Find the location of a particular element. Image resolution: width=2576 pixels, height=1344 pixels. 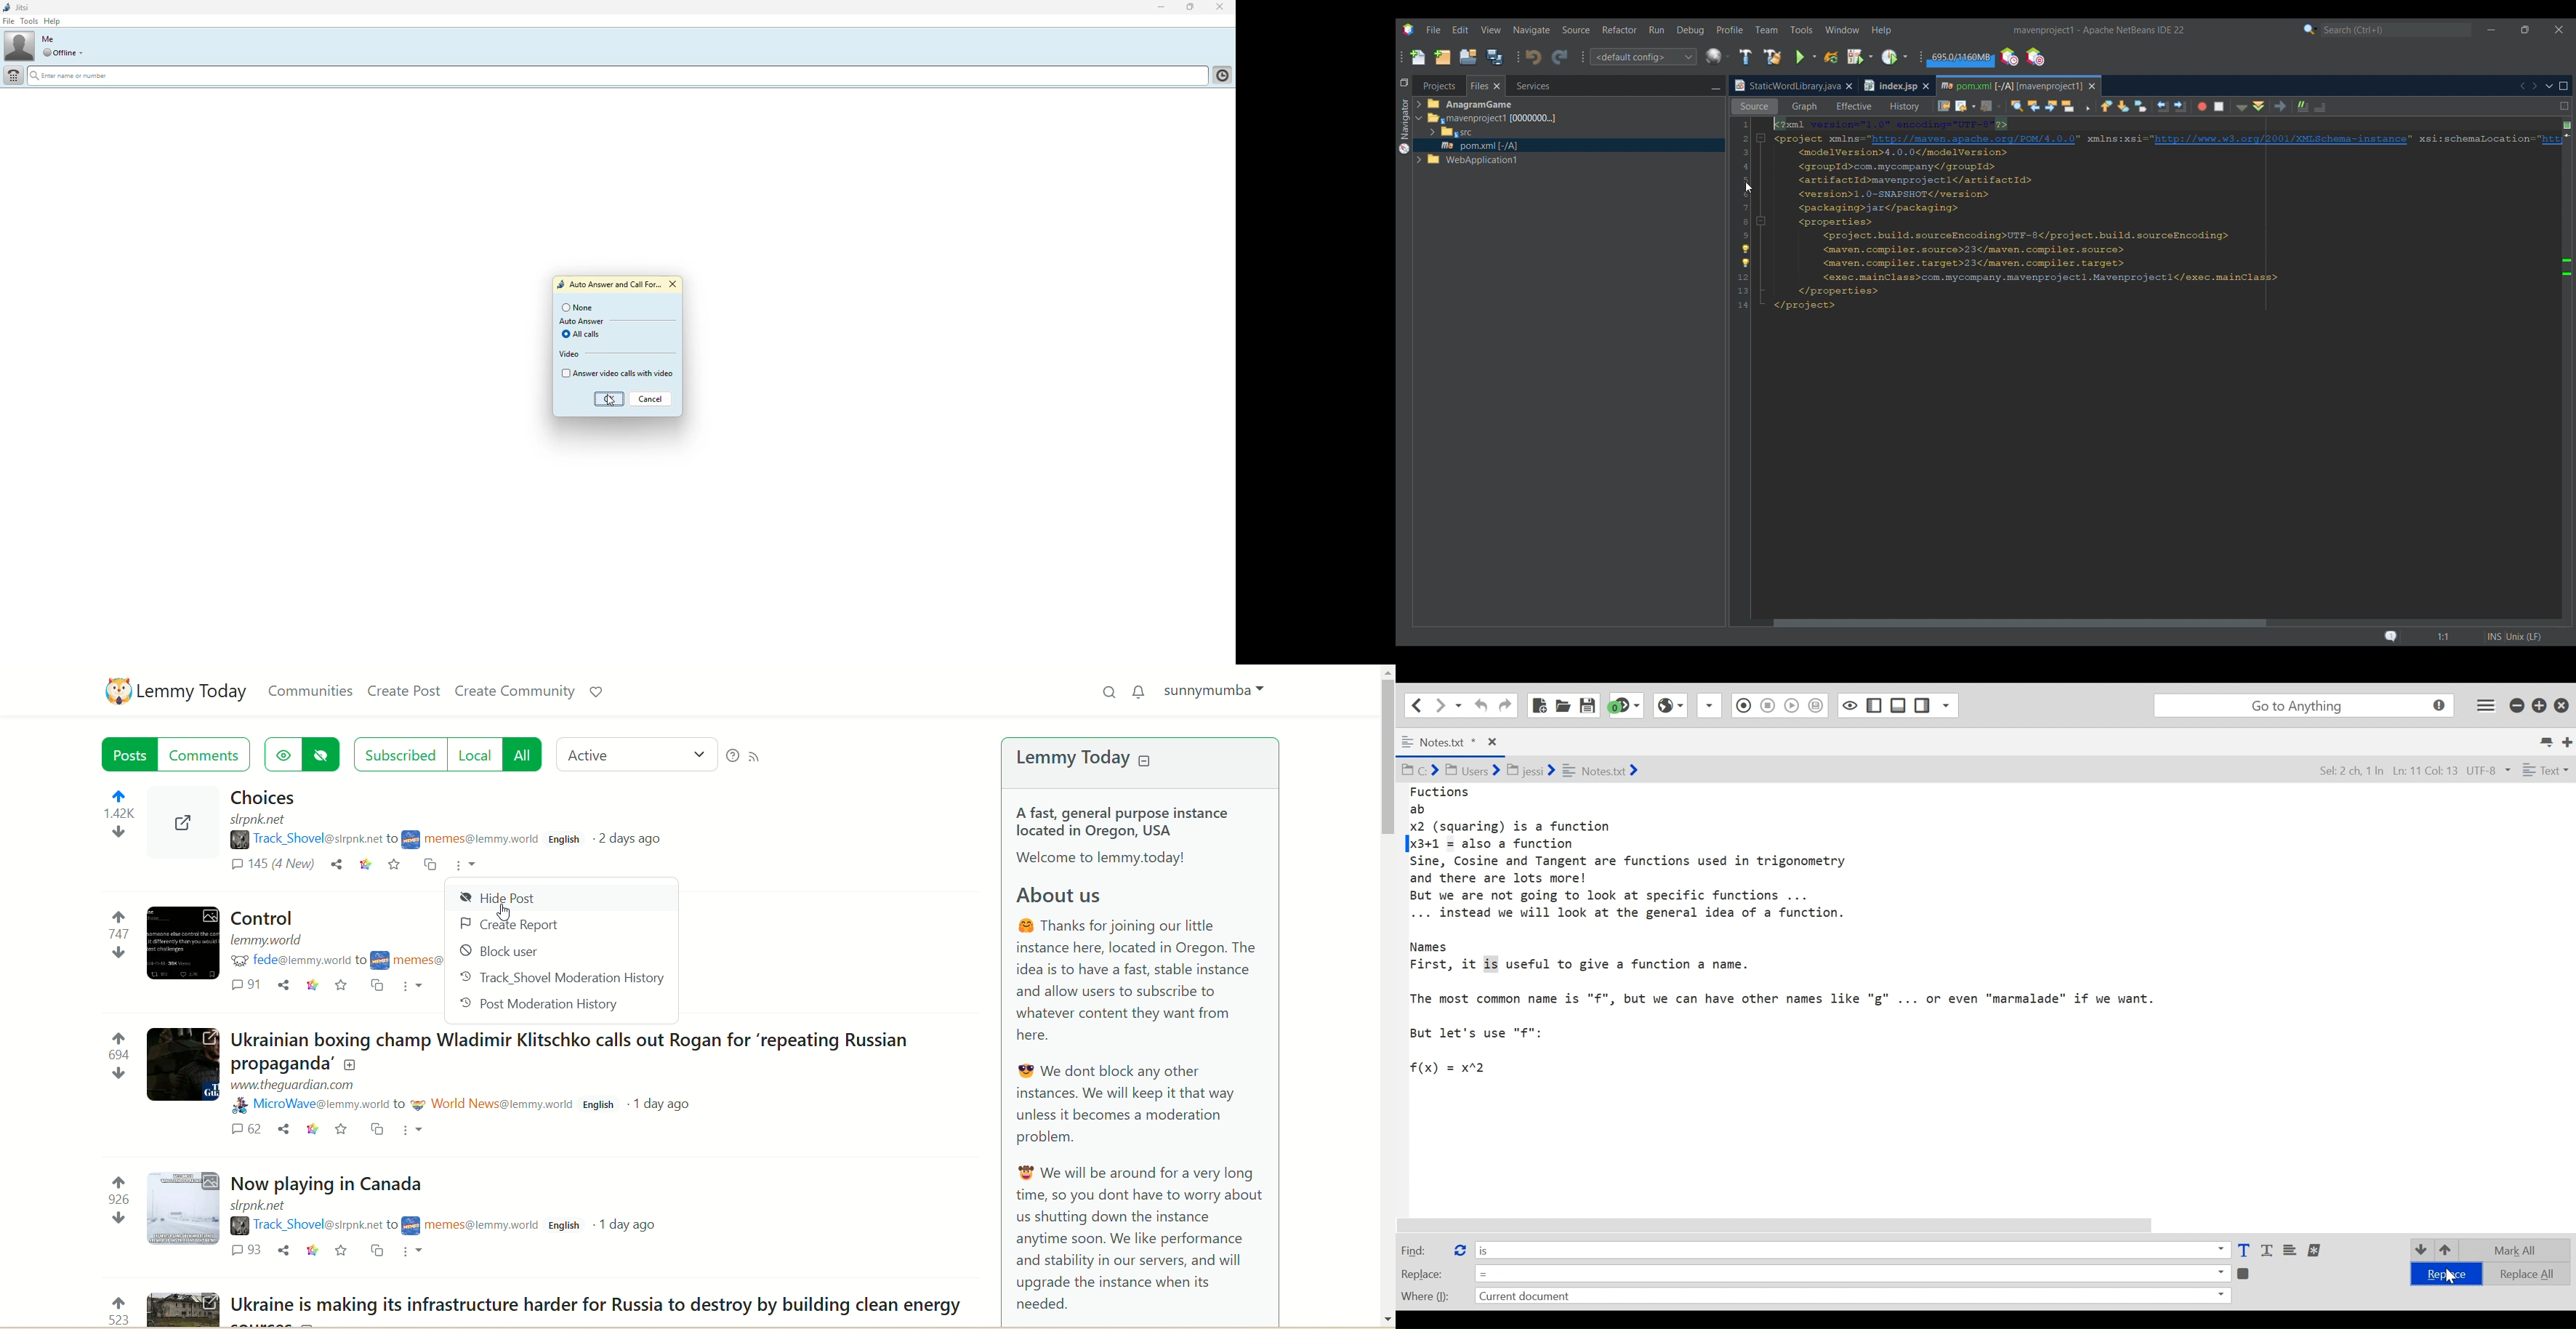

votes up and down is located at coordinates (105, 1059).